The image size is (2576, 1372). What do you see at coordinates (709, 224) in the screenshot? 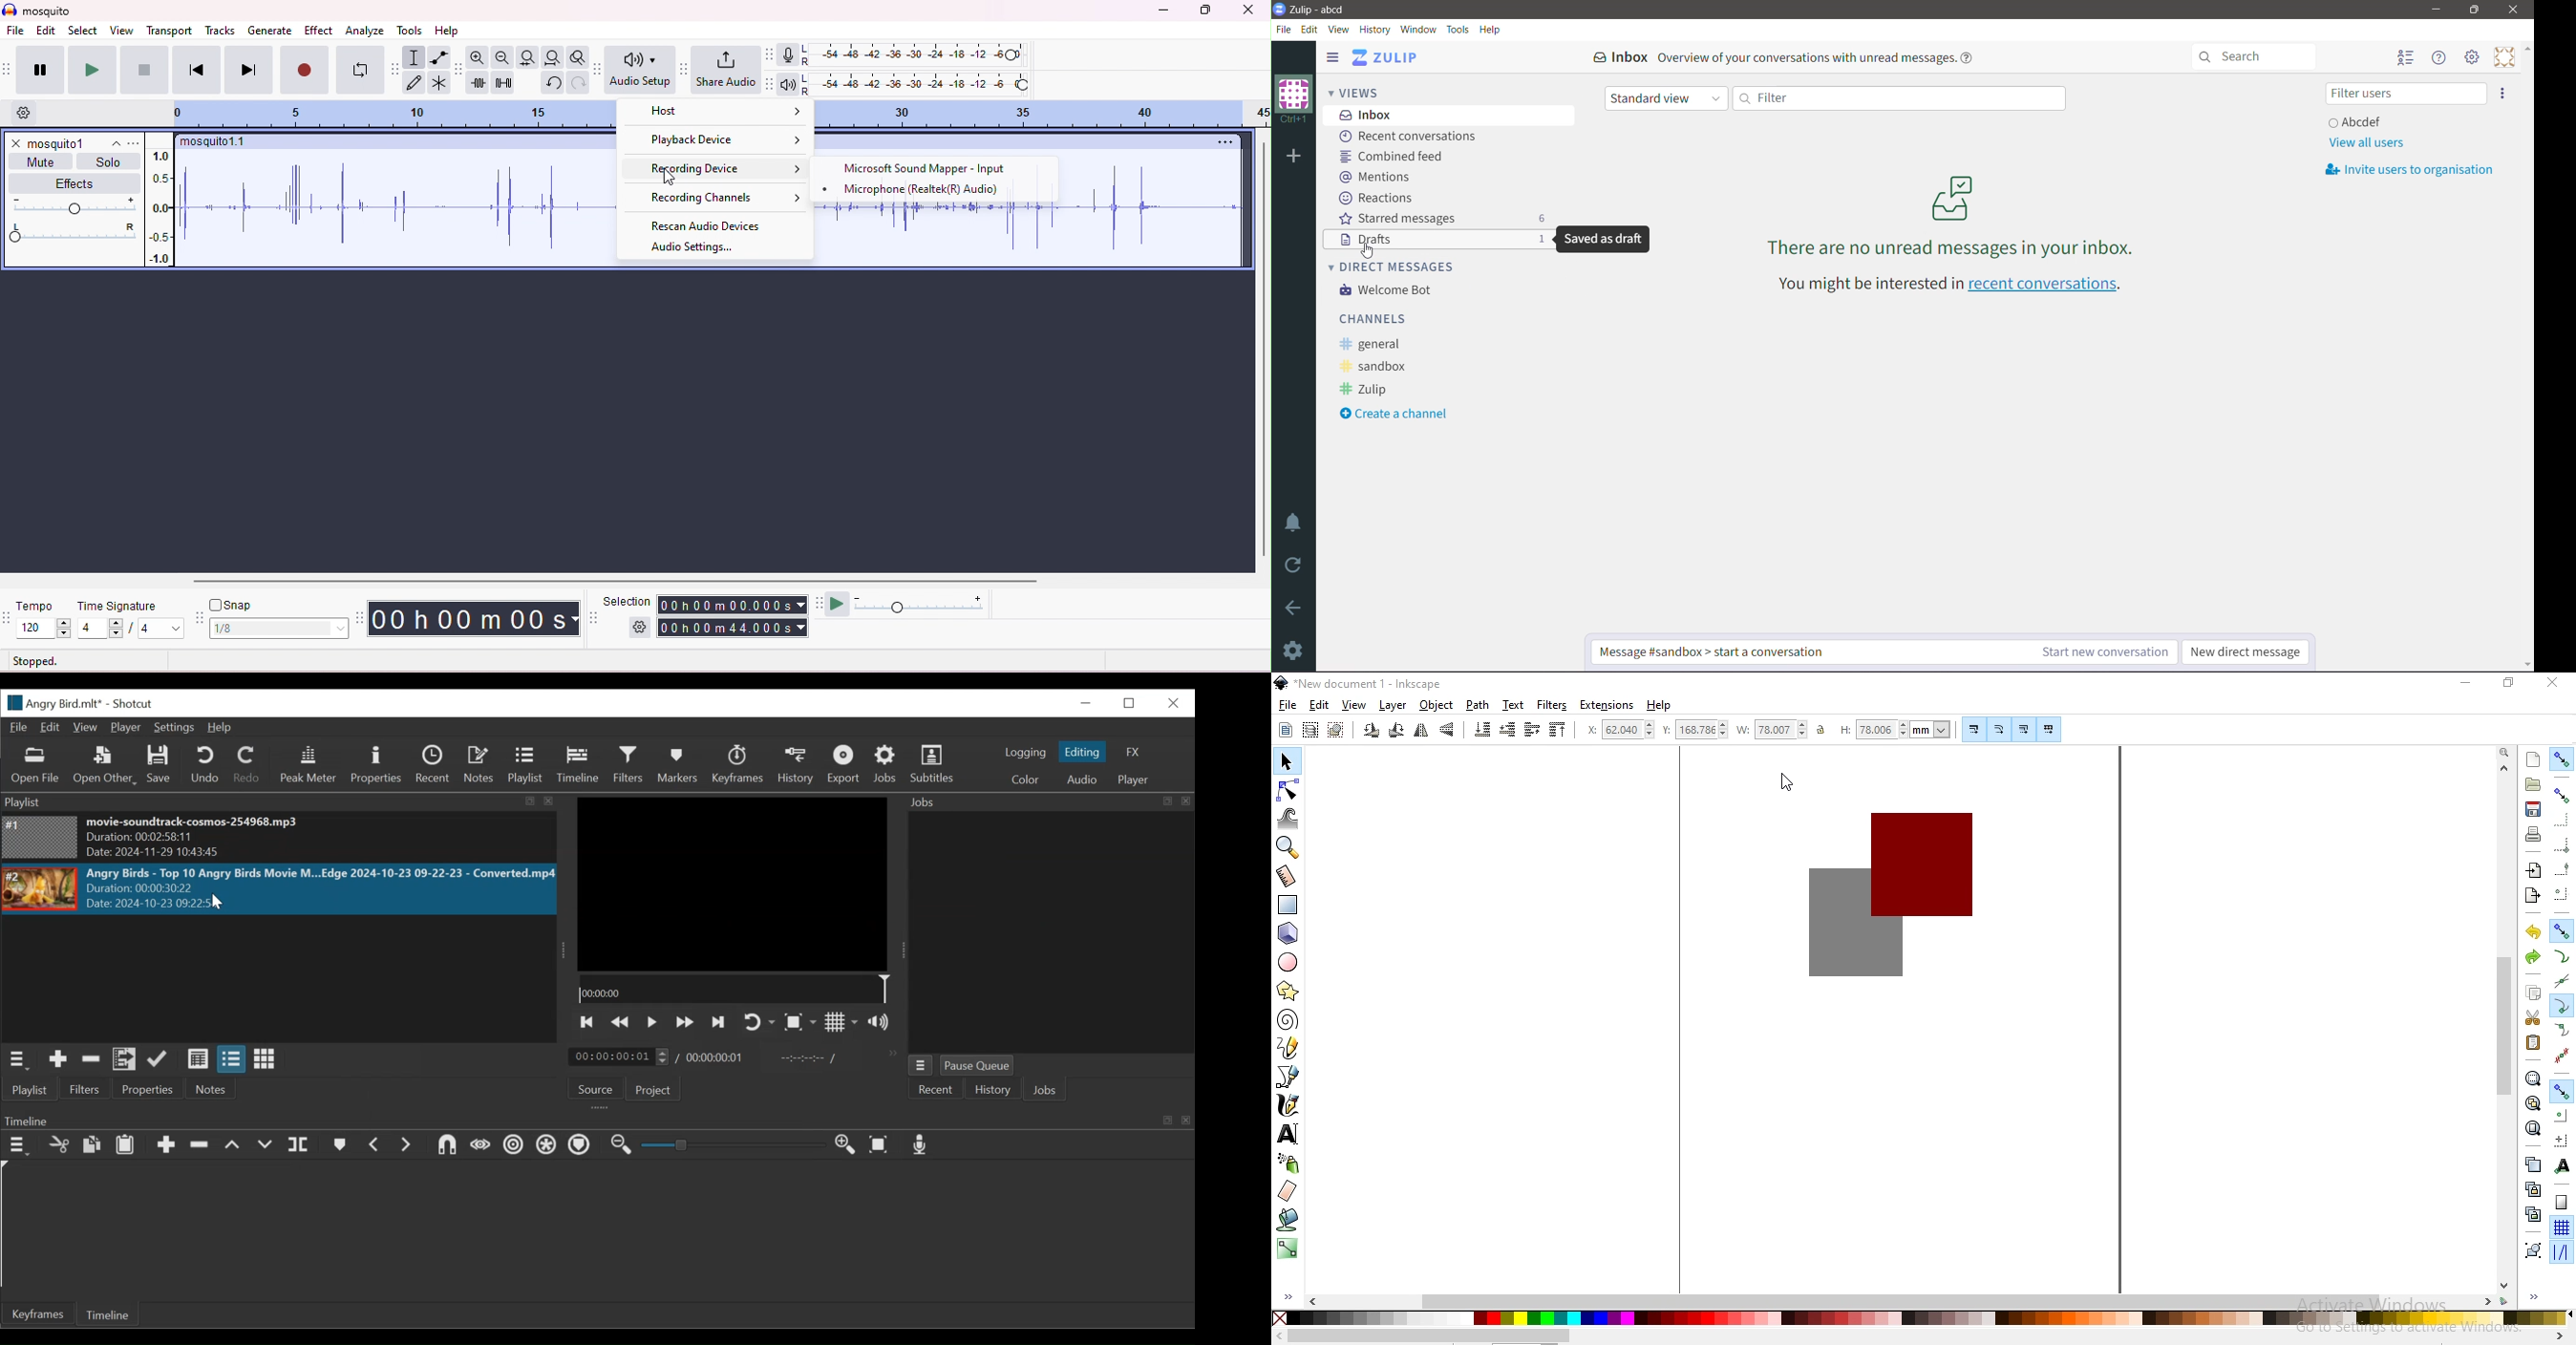
I see `rescan audio devices` at bounding box center [709, 224].